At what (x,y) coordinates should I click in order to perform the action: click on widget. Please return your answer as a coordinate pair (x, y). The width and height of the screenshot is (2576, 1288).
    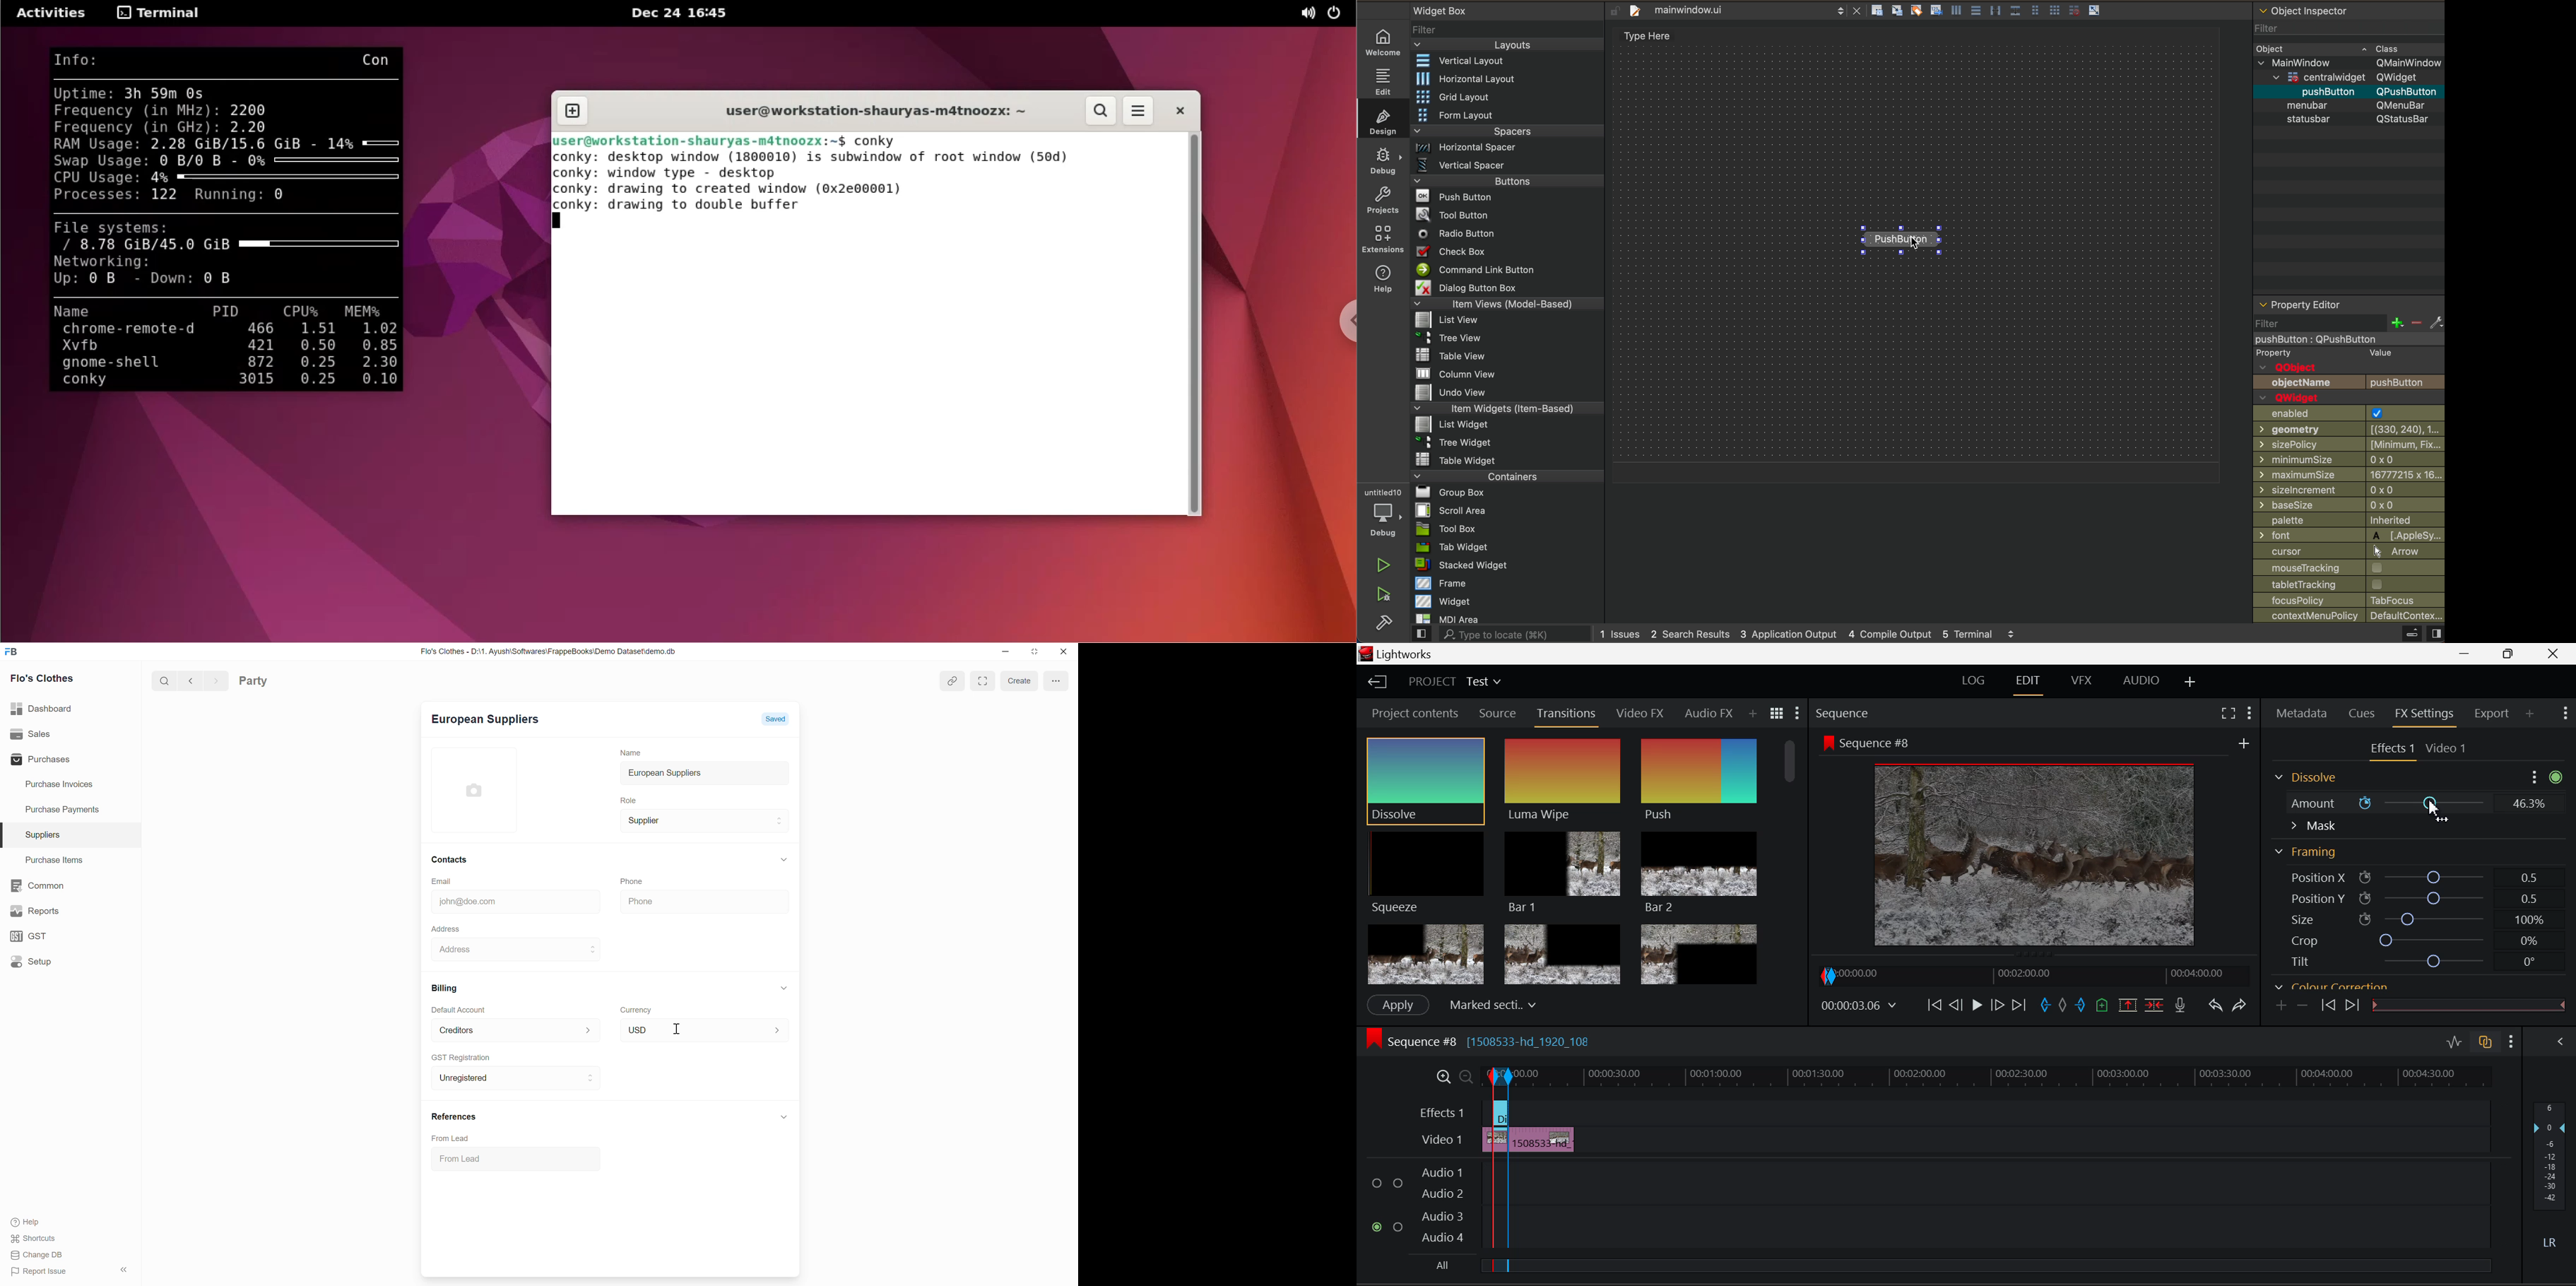
    Looking at the image, I should click on (1507, 602).